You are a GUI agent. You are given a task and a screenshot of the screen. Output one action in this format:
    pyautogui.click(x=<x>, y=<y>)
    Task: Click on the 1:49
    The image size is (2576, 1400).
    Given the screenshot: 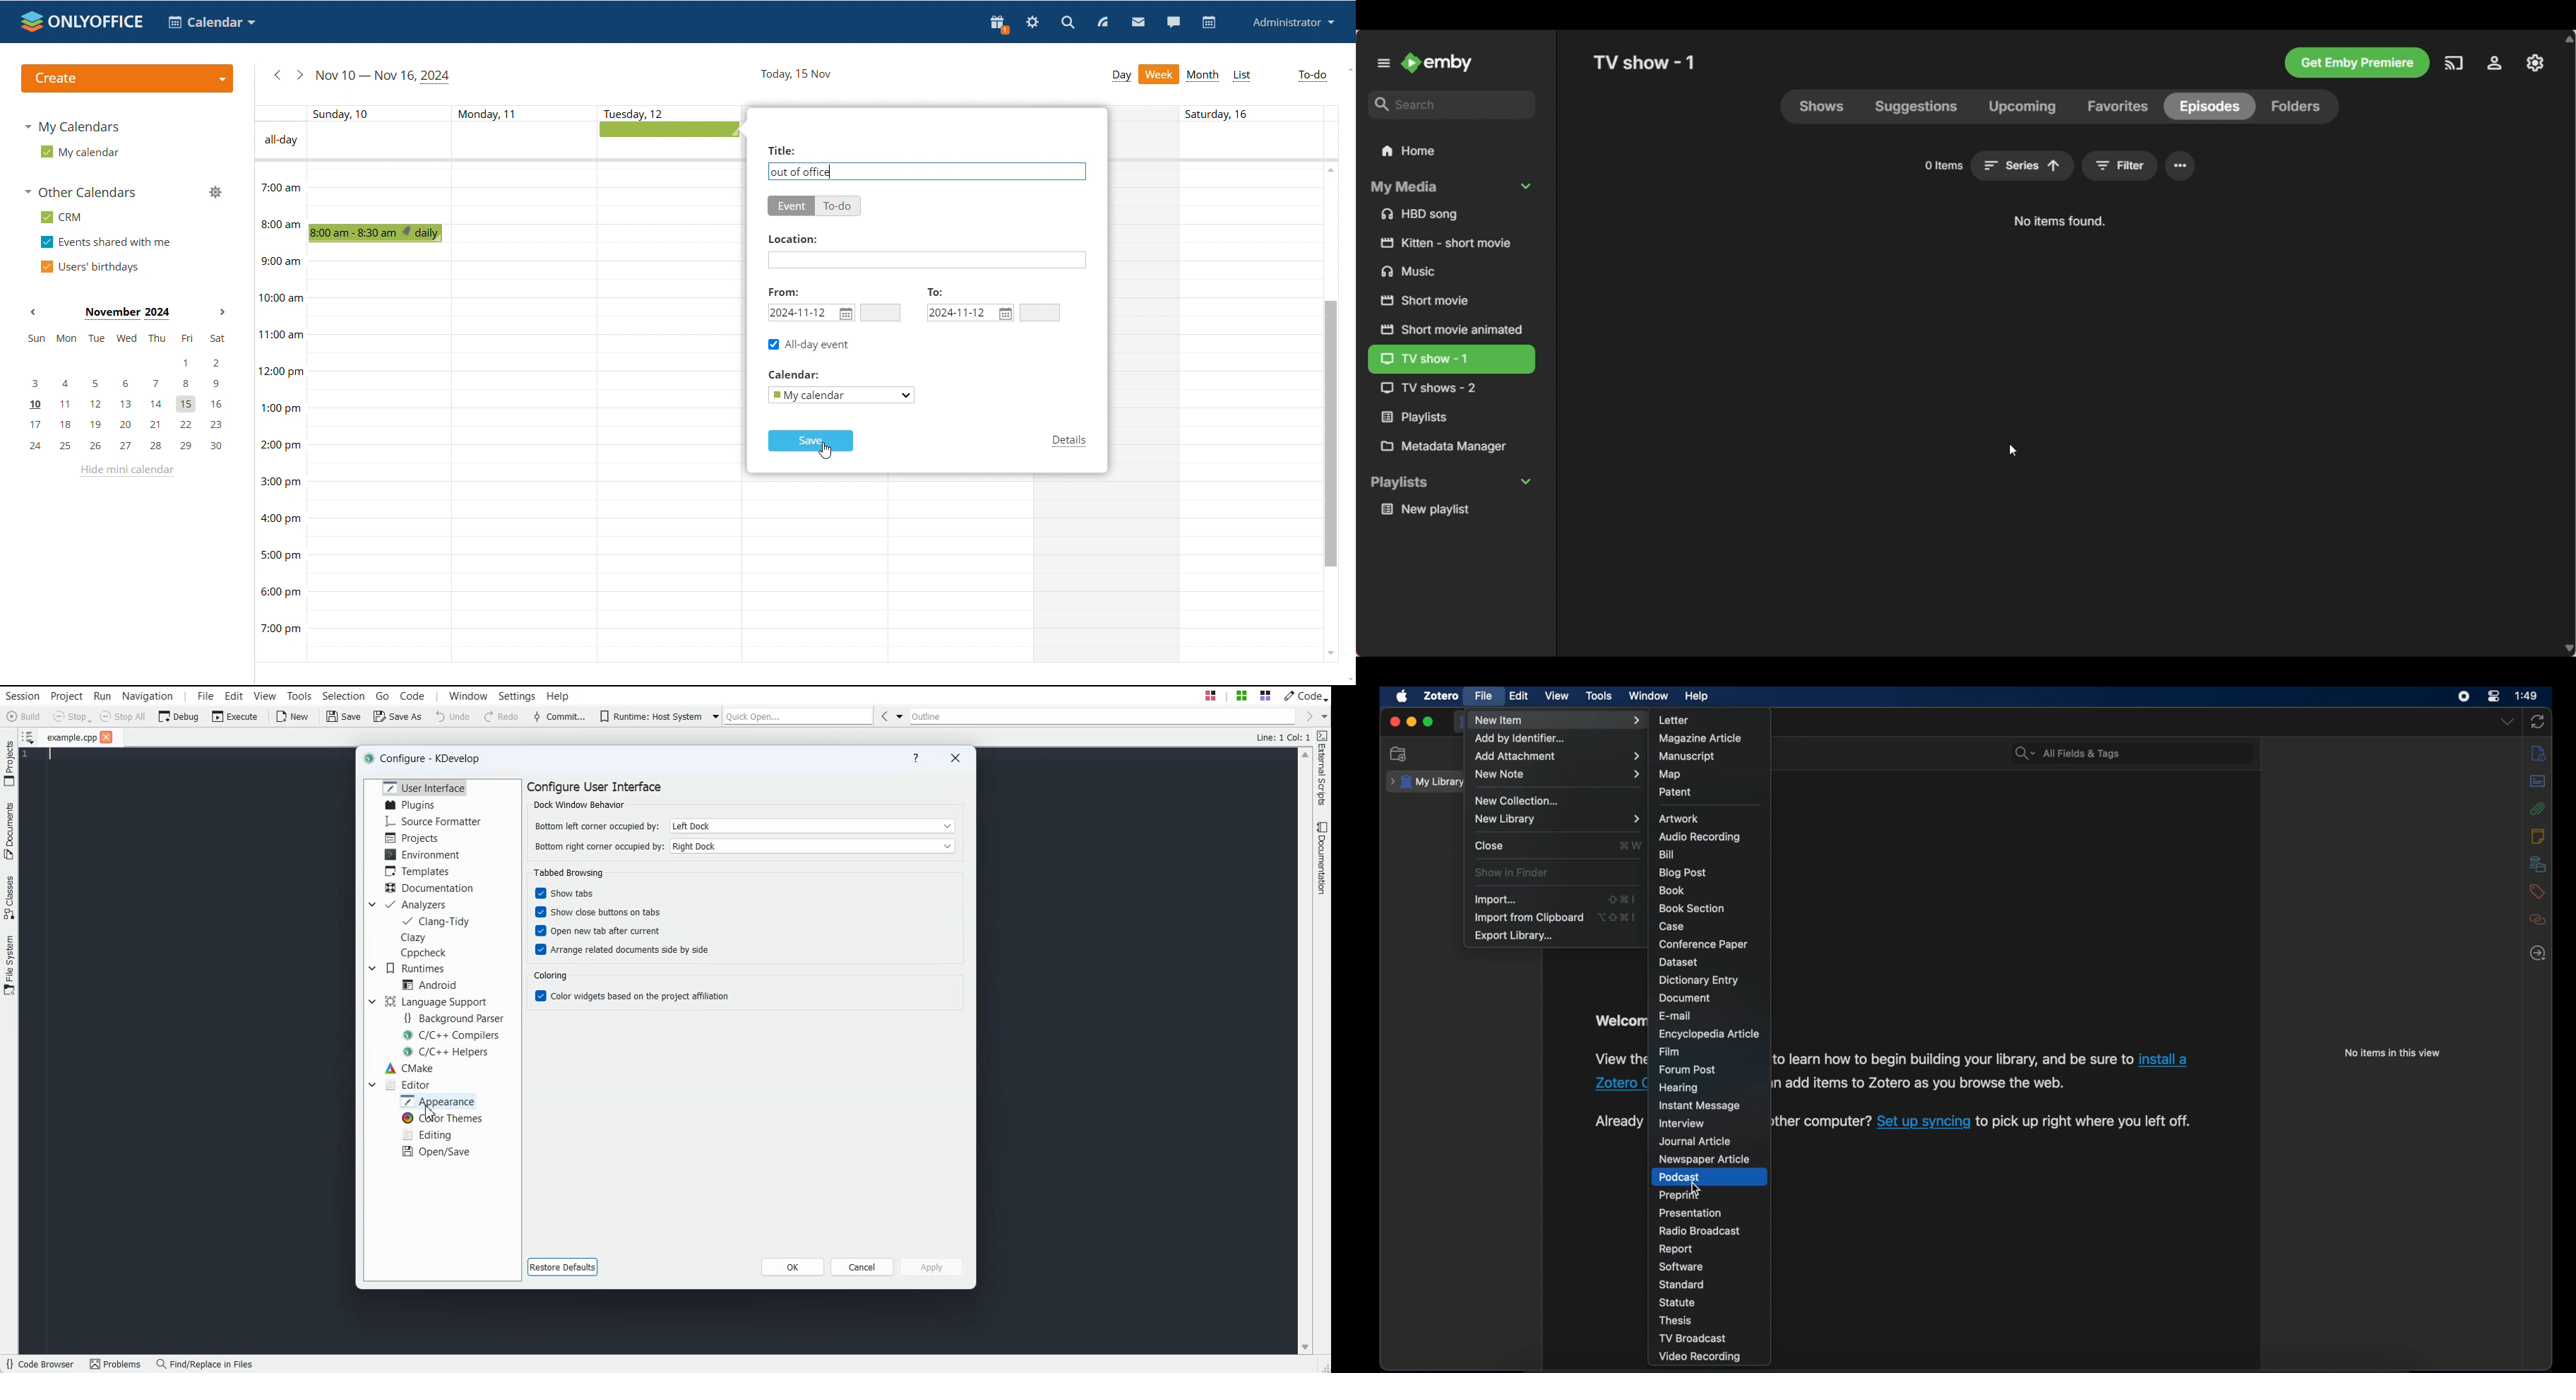 What is the action you would take?
    pyautogui.click(x=2526, y=695)
    